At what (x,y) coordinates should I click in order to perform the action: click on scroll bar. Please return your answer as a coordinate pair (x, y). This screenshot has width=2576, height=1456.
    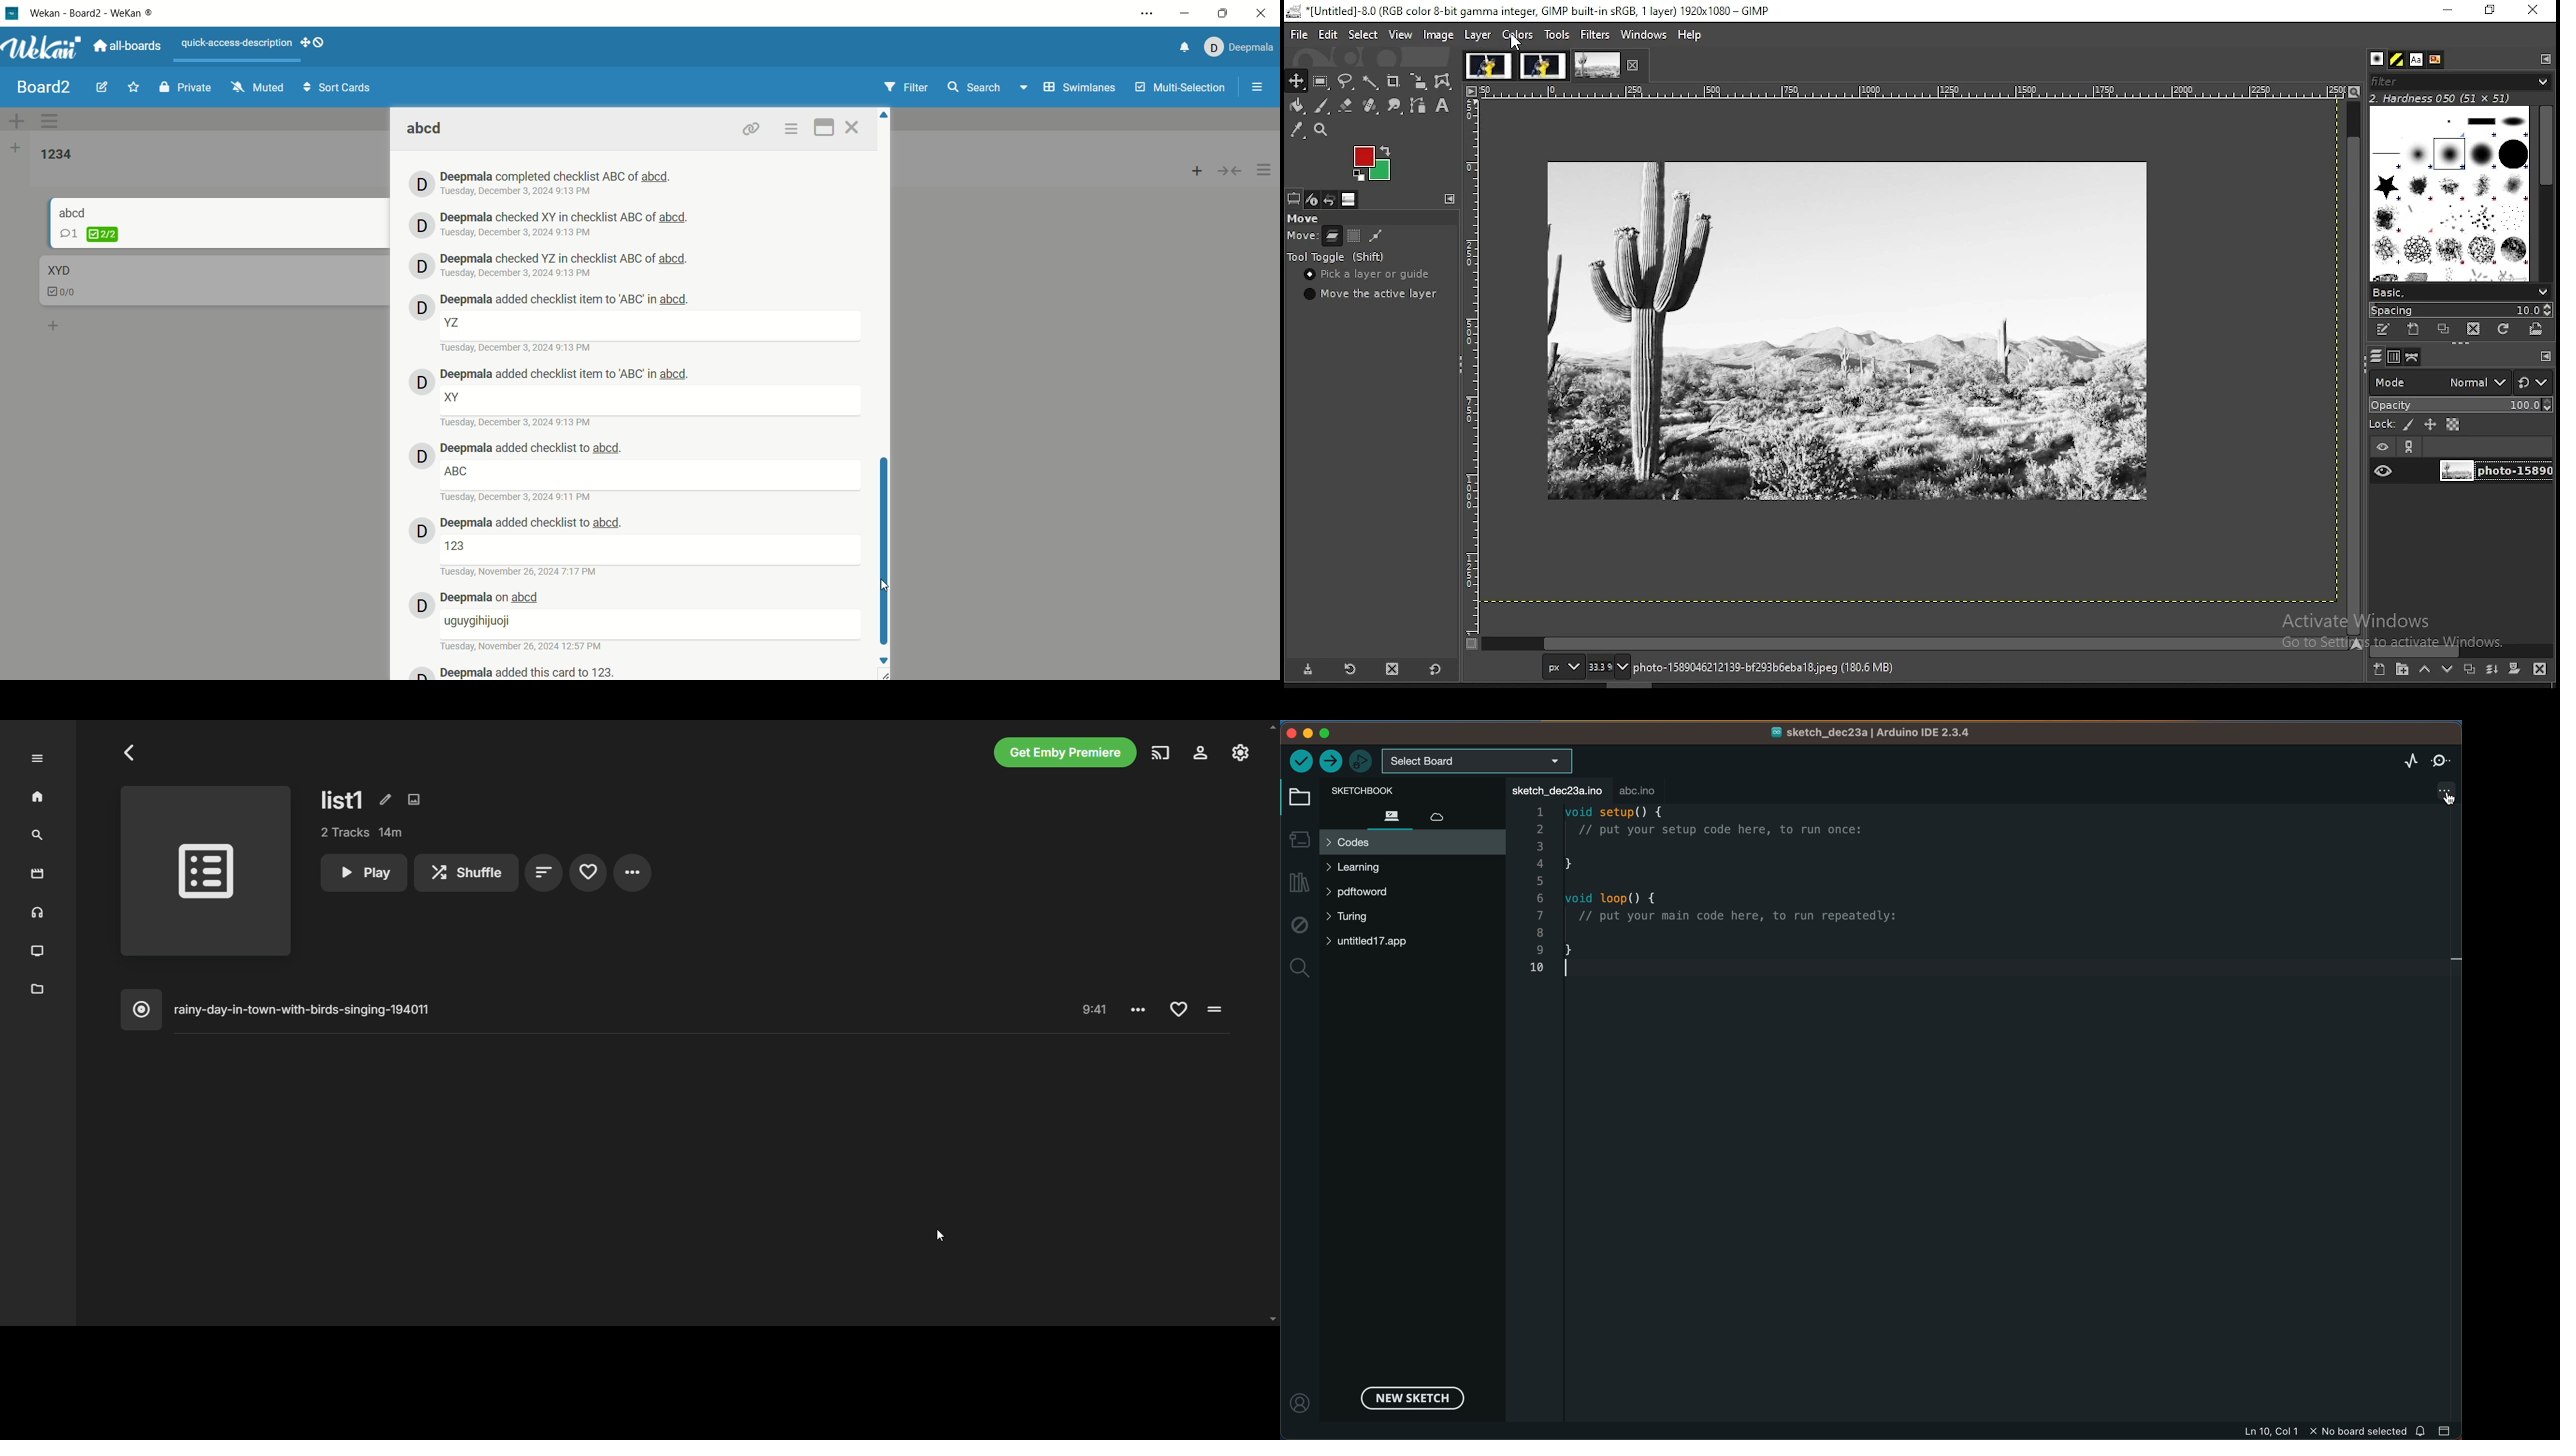
    Looking at the image, I should click on (1916, 644).